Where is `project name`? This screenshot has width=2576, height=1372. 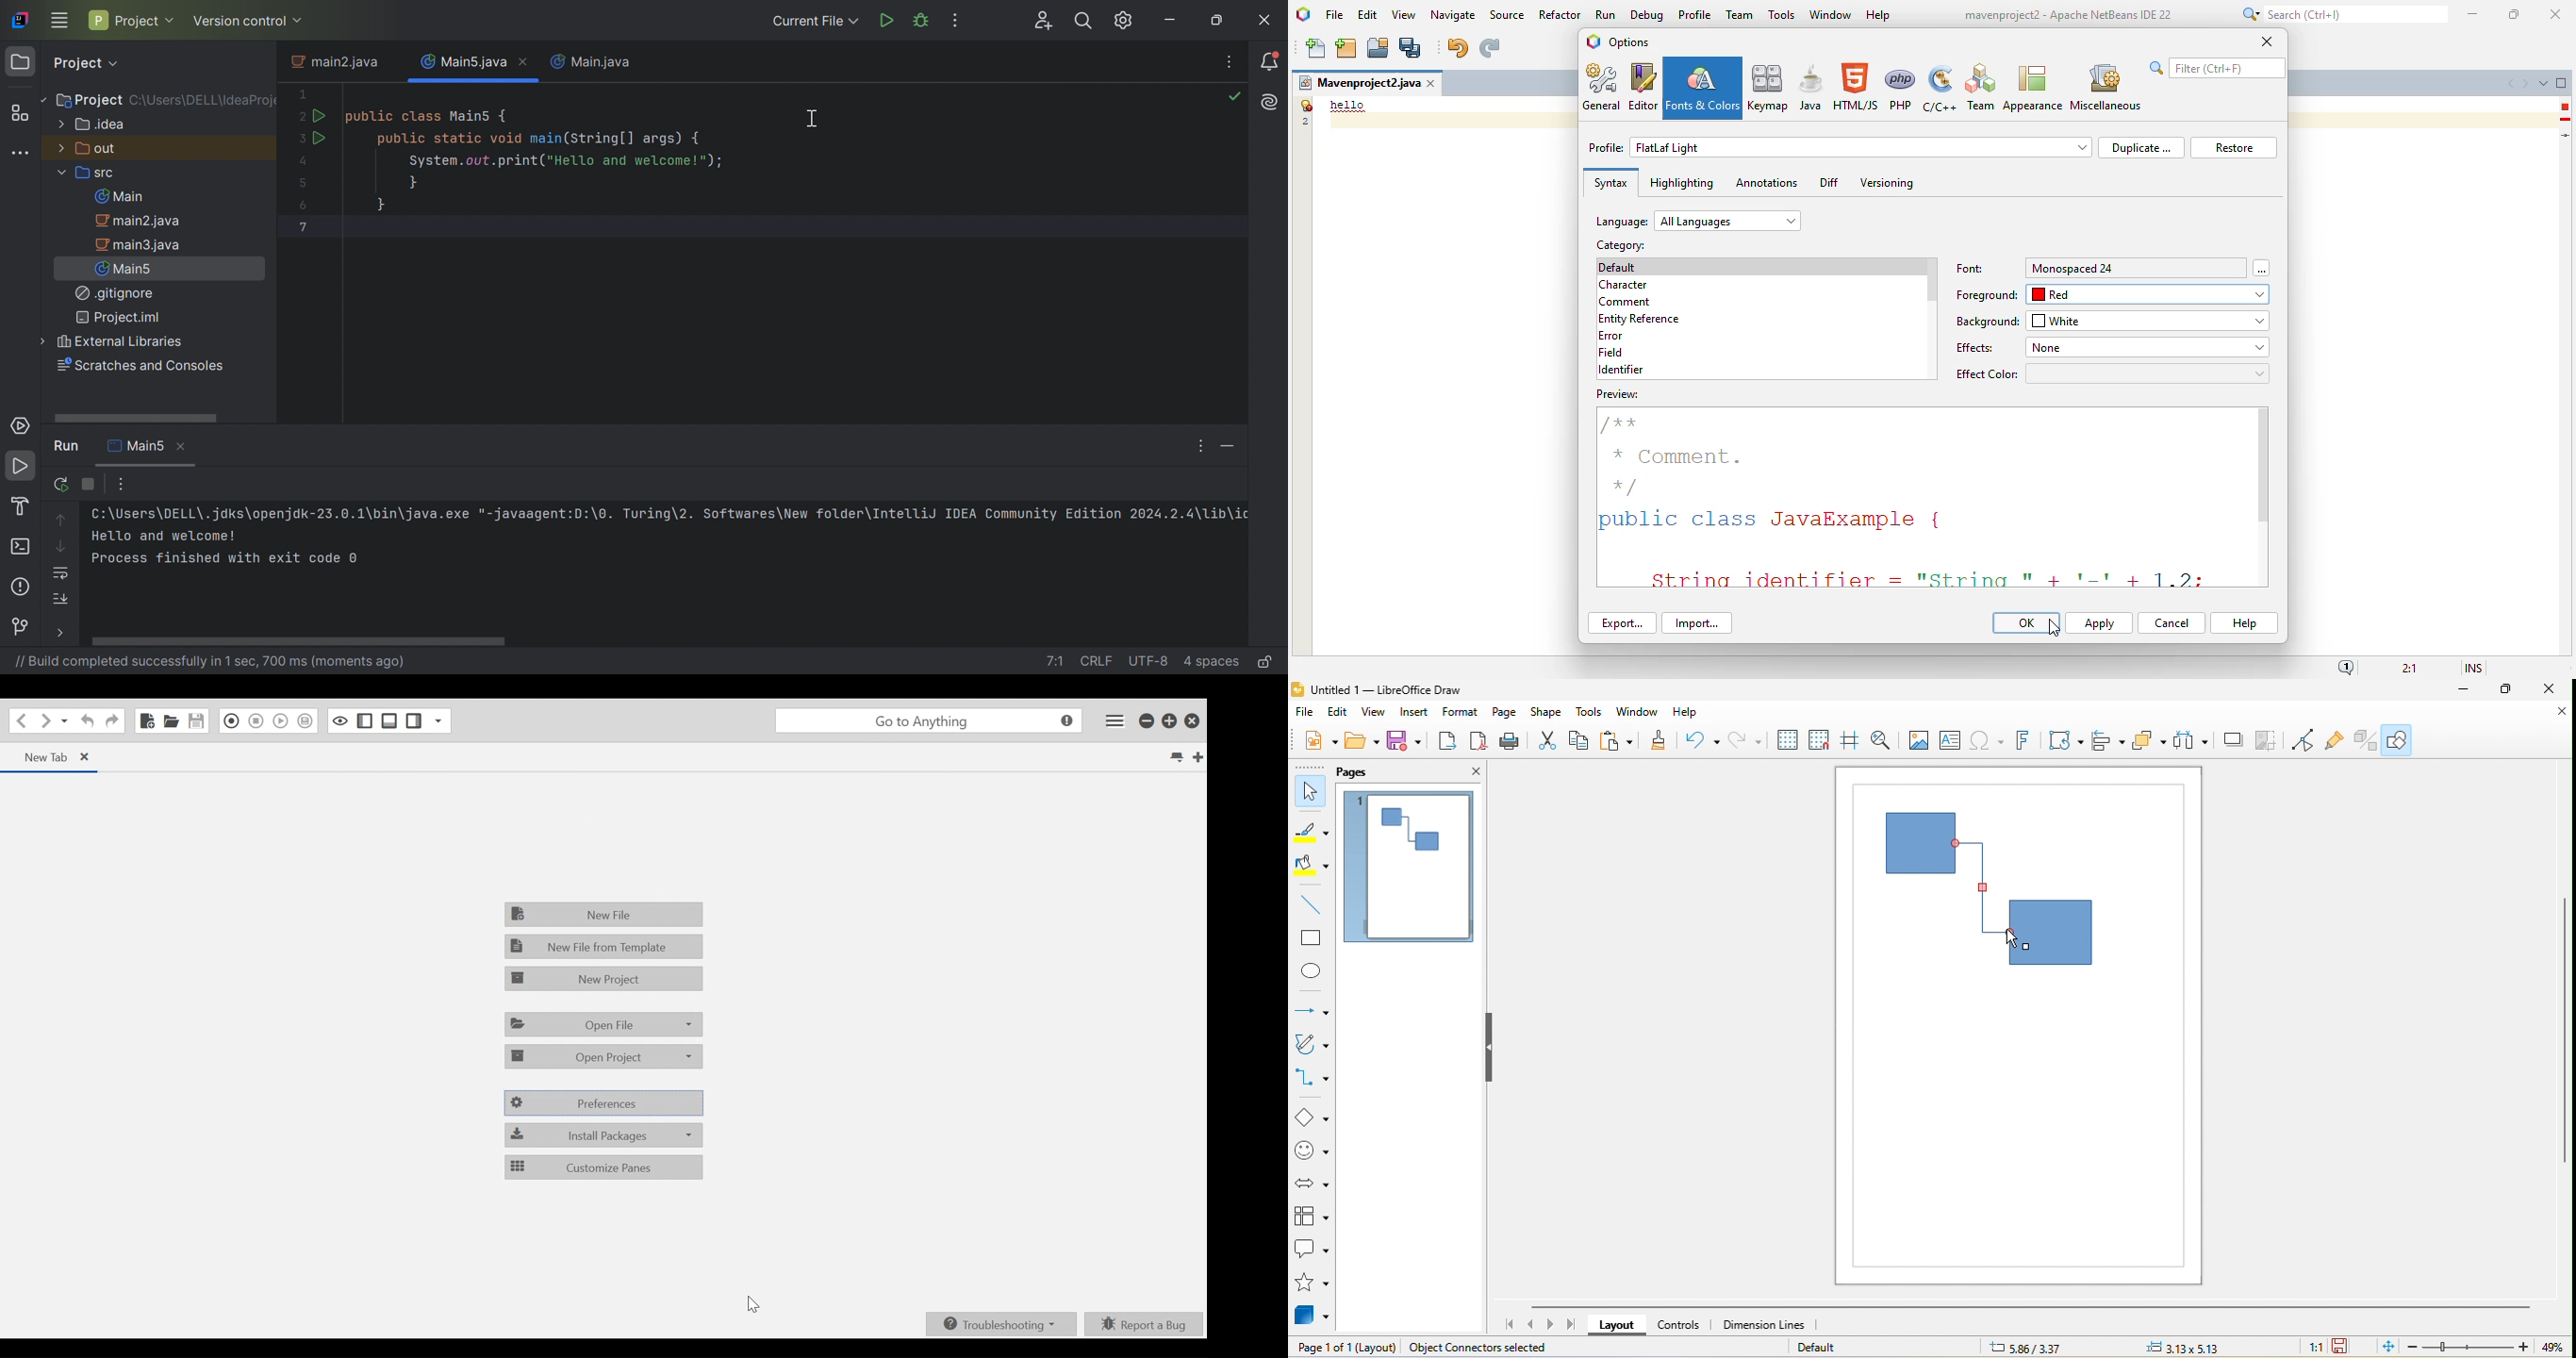 project name is located at coordinates (1359, 83).